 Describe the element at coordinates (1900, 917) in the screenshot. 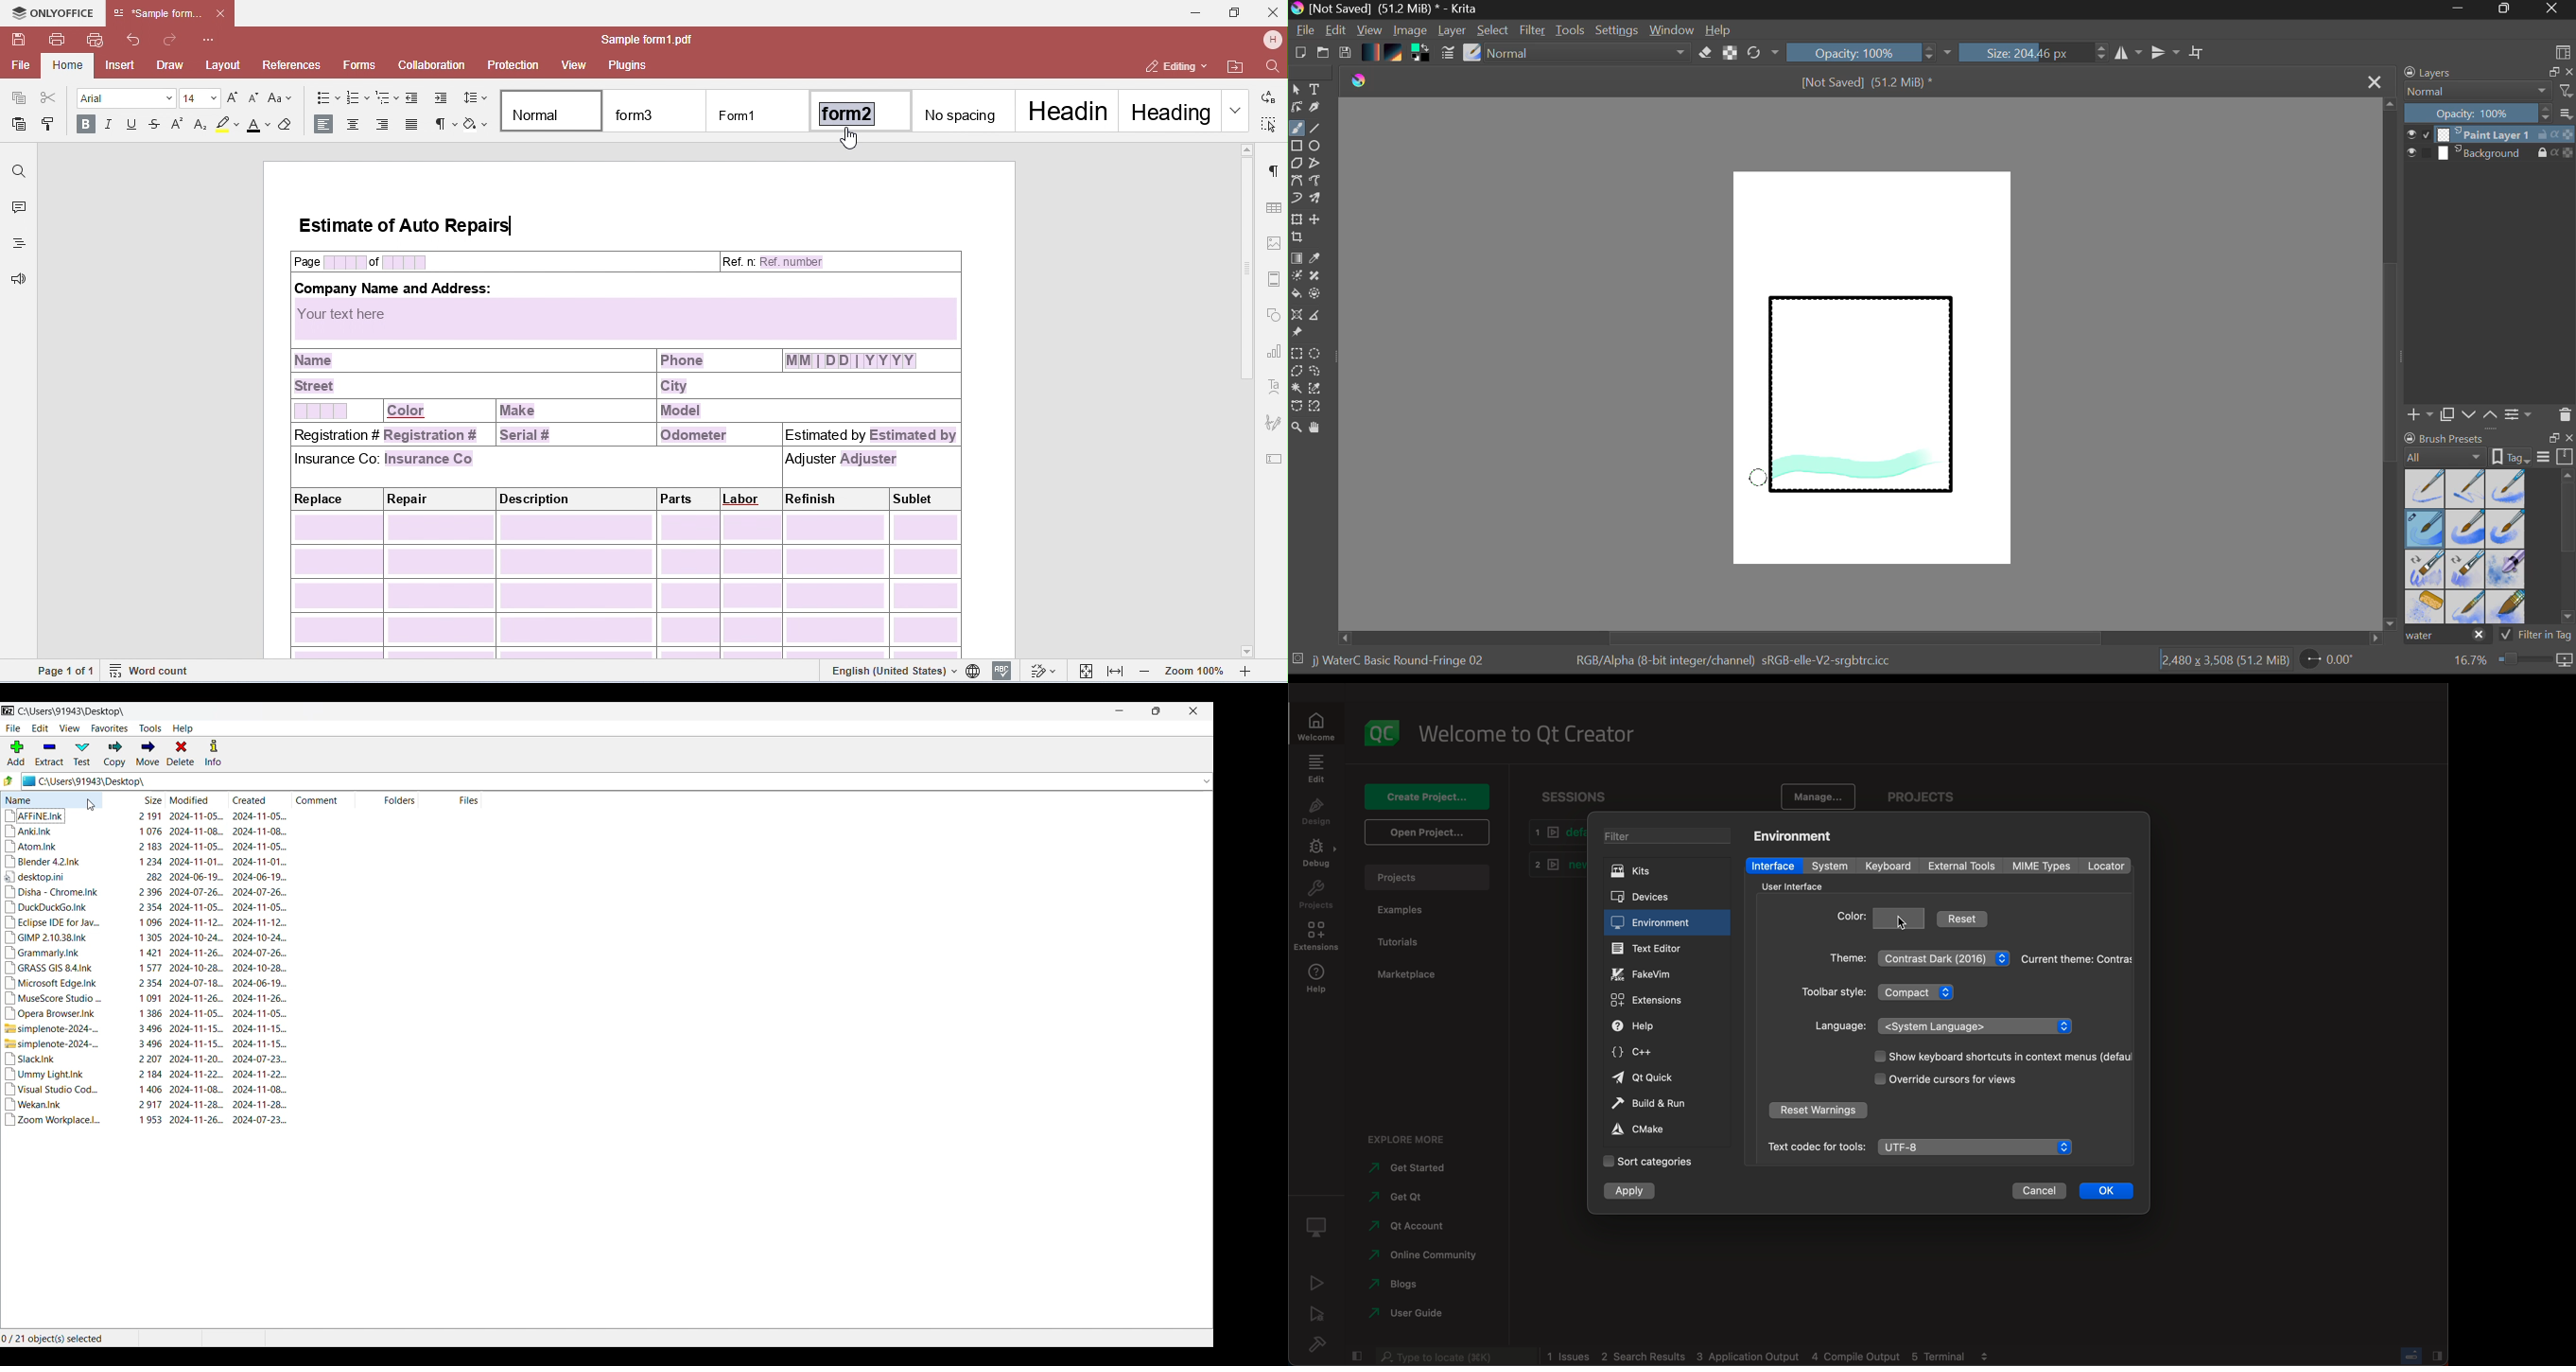

I see `color pallete` at that location.